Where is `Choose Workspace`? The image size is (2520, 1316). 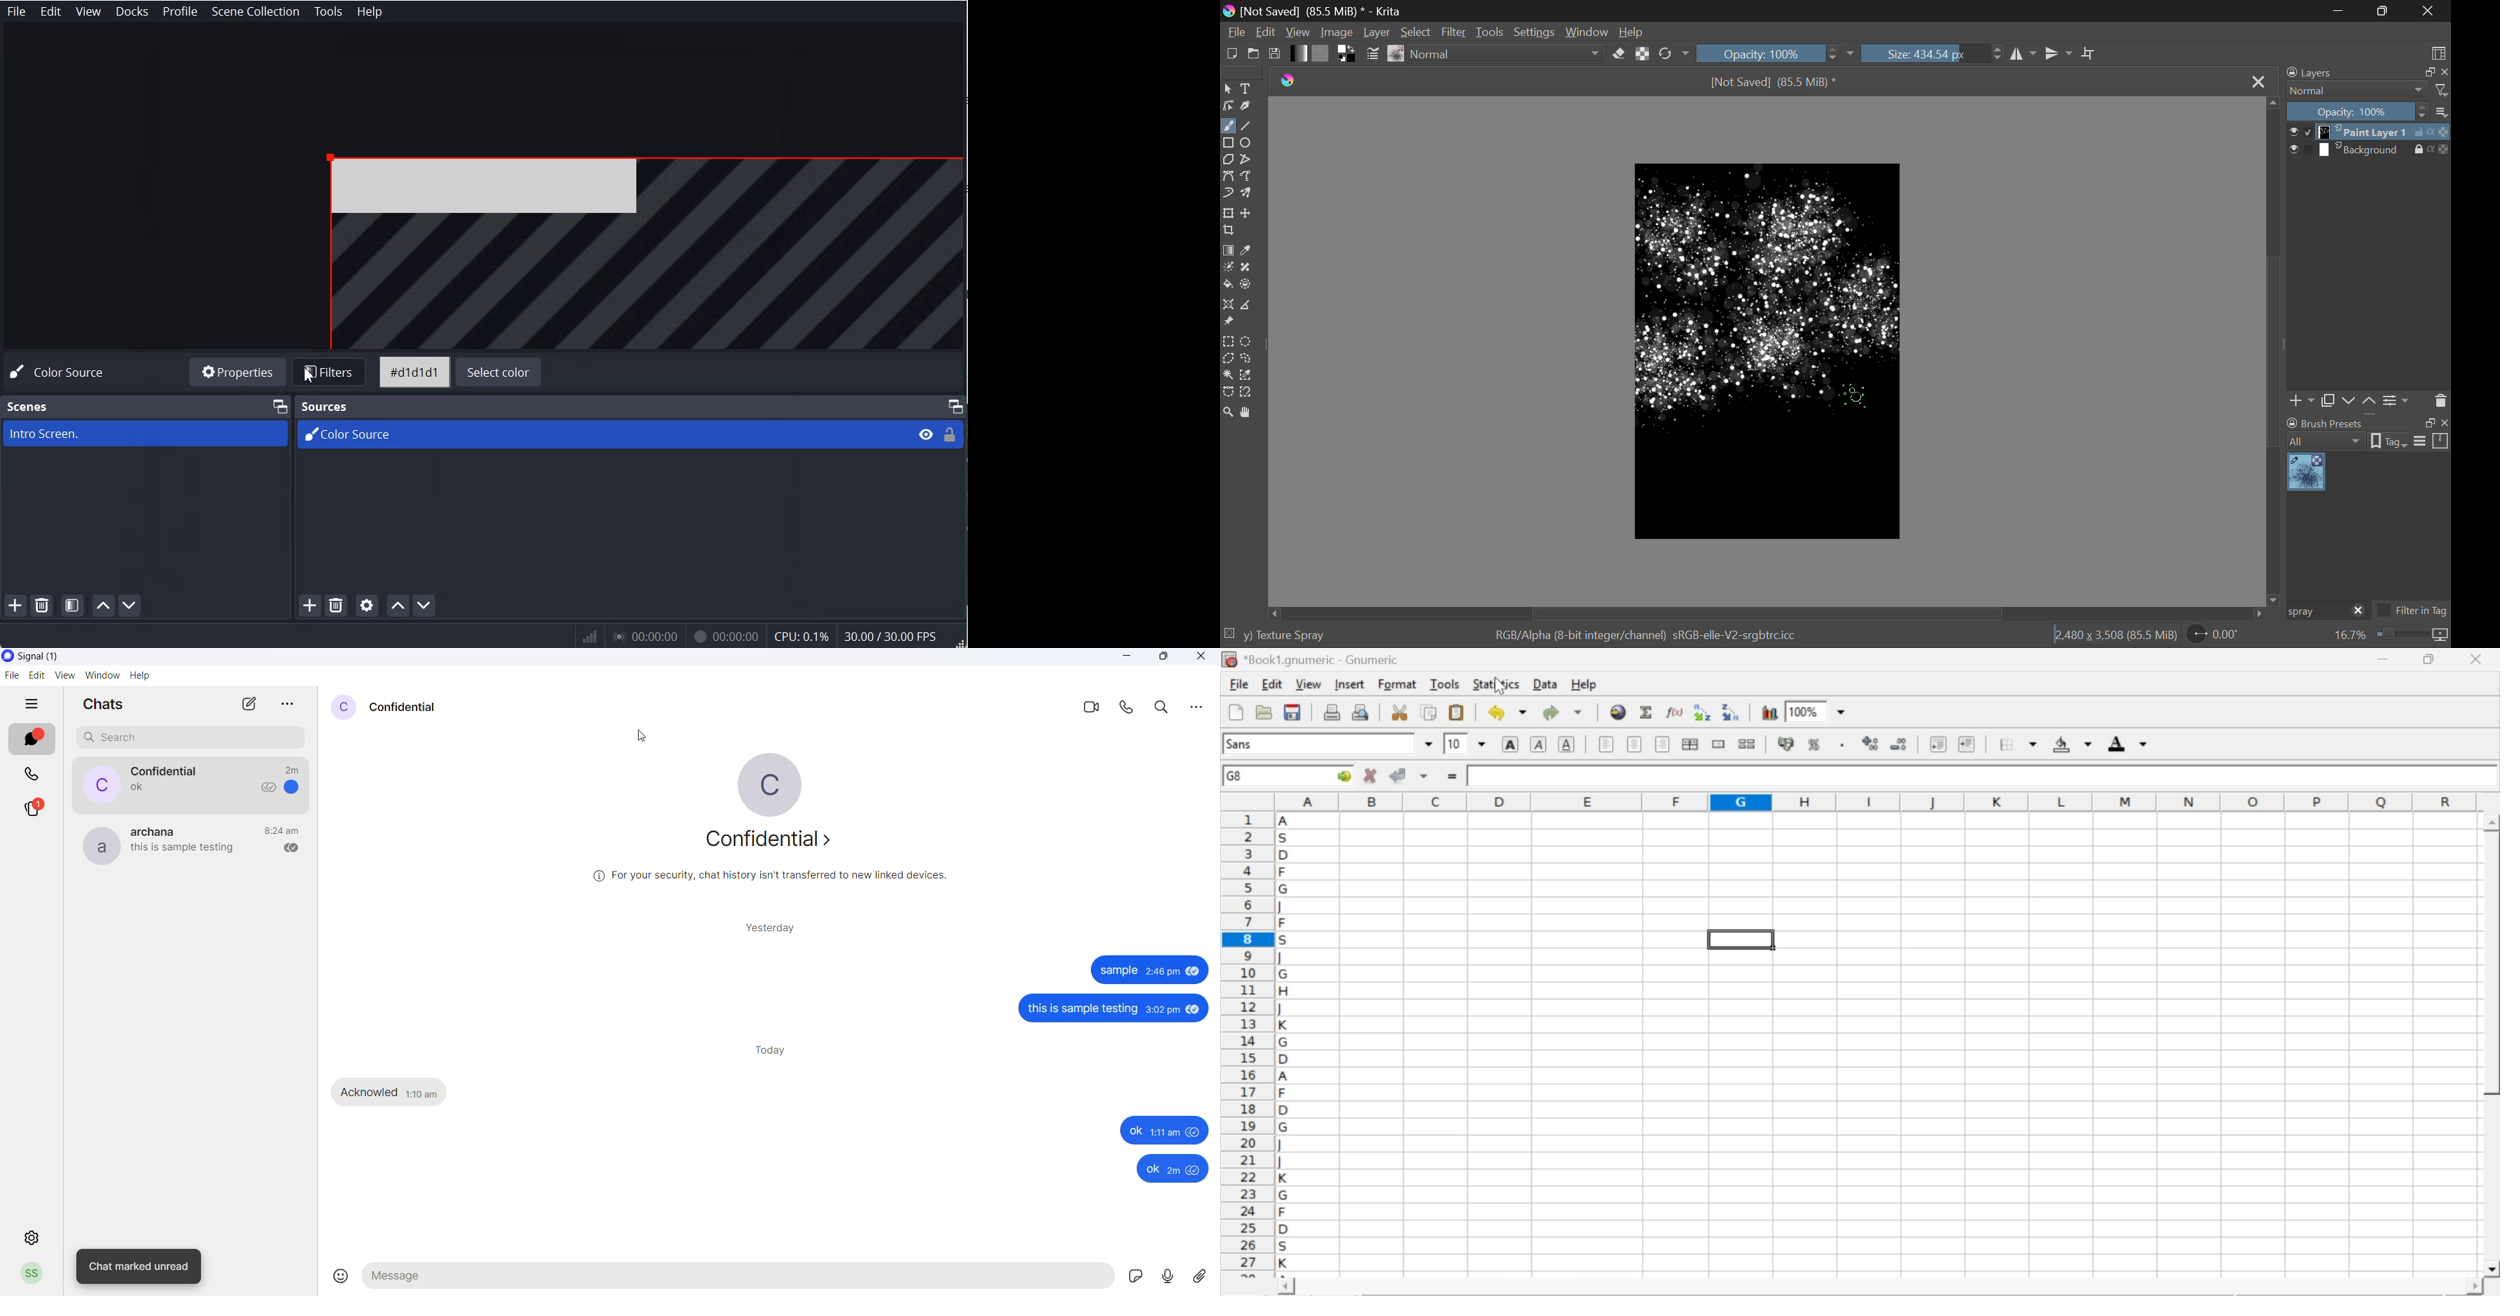 Choose Workspace is located at coordinates (2439, 53).